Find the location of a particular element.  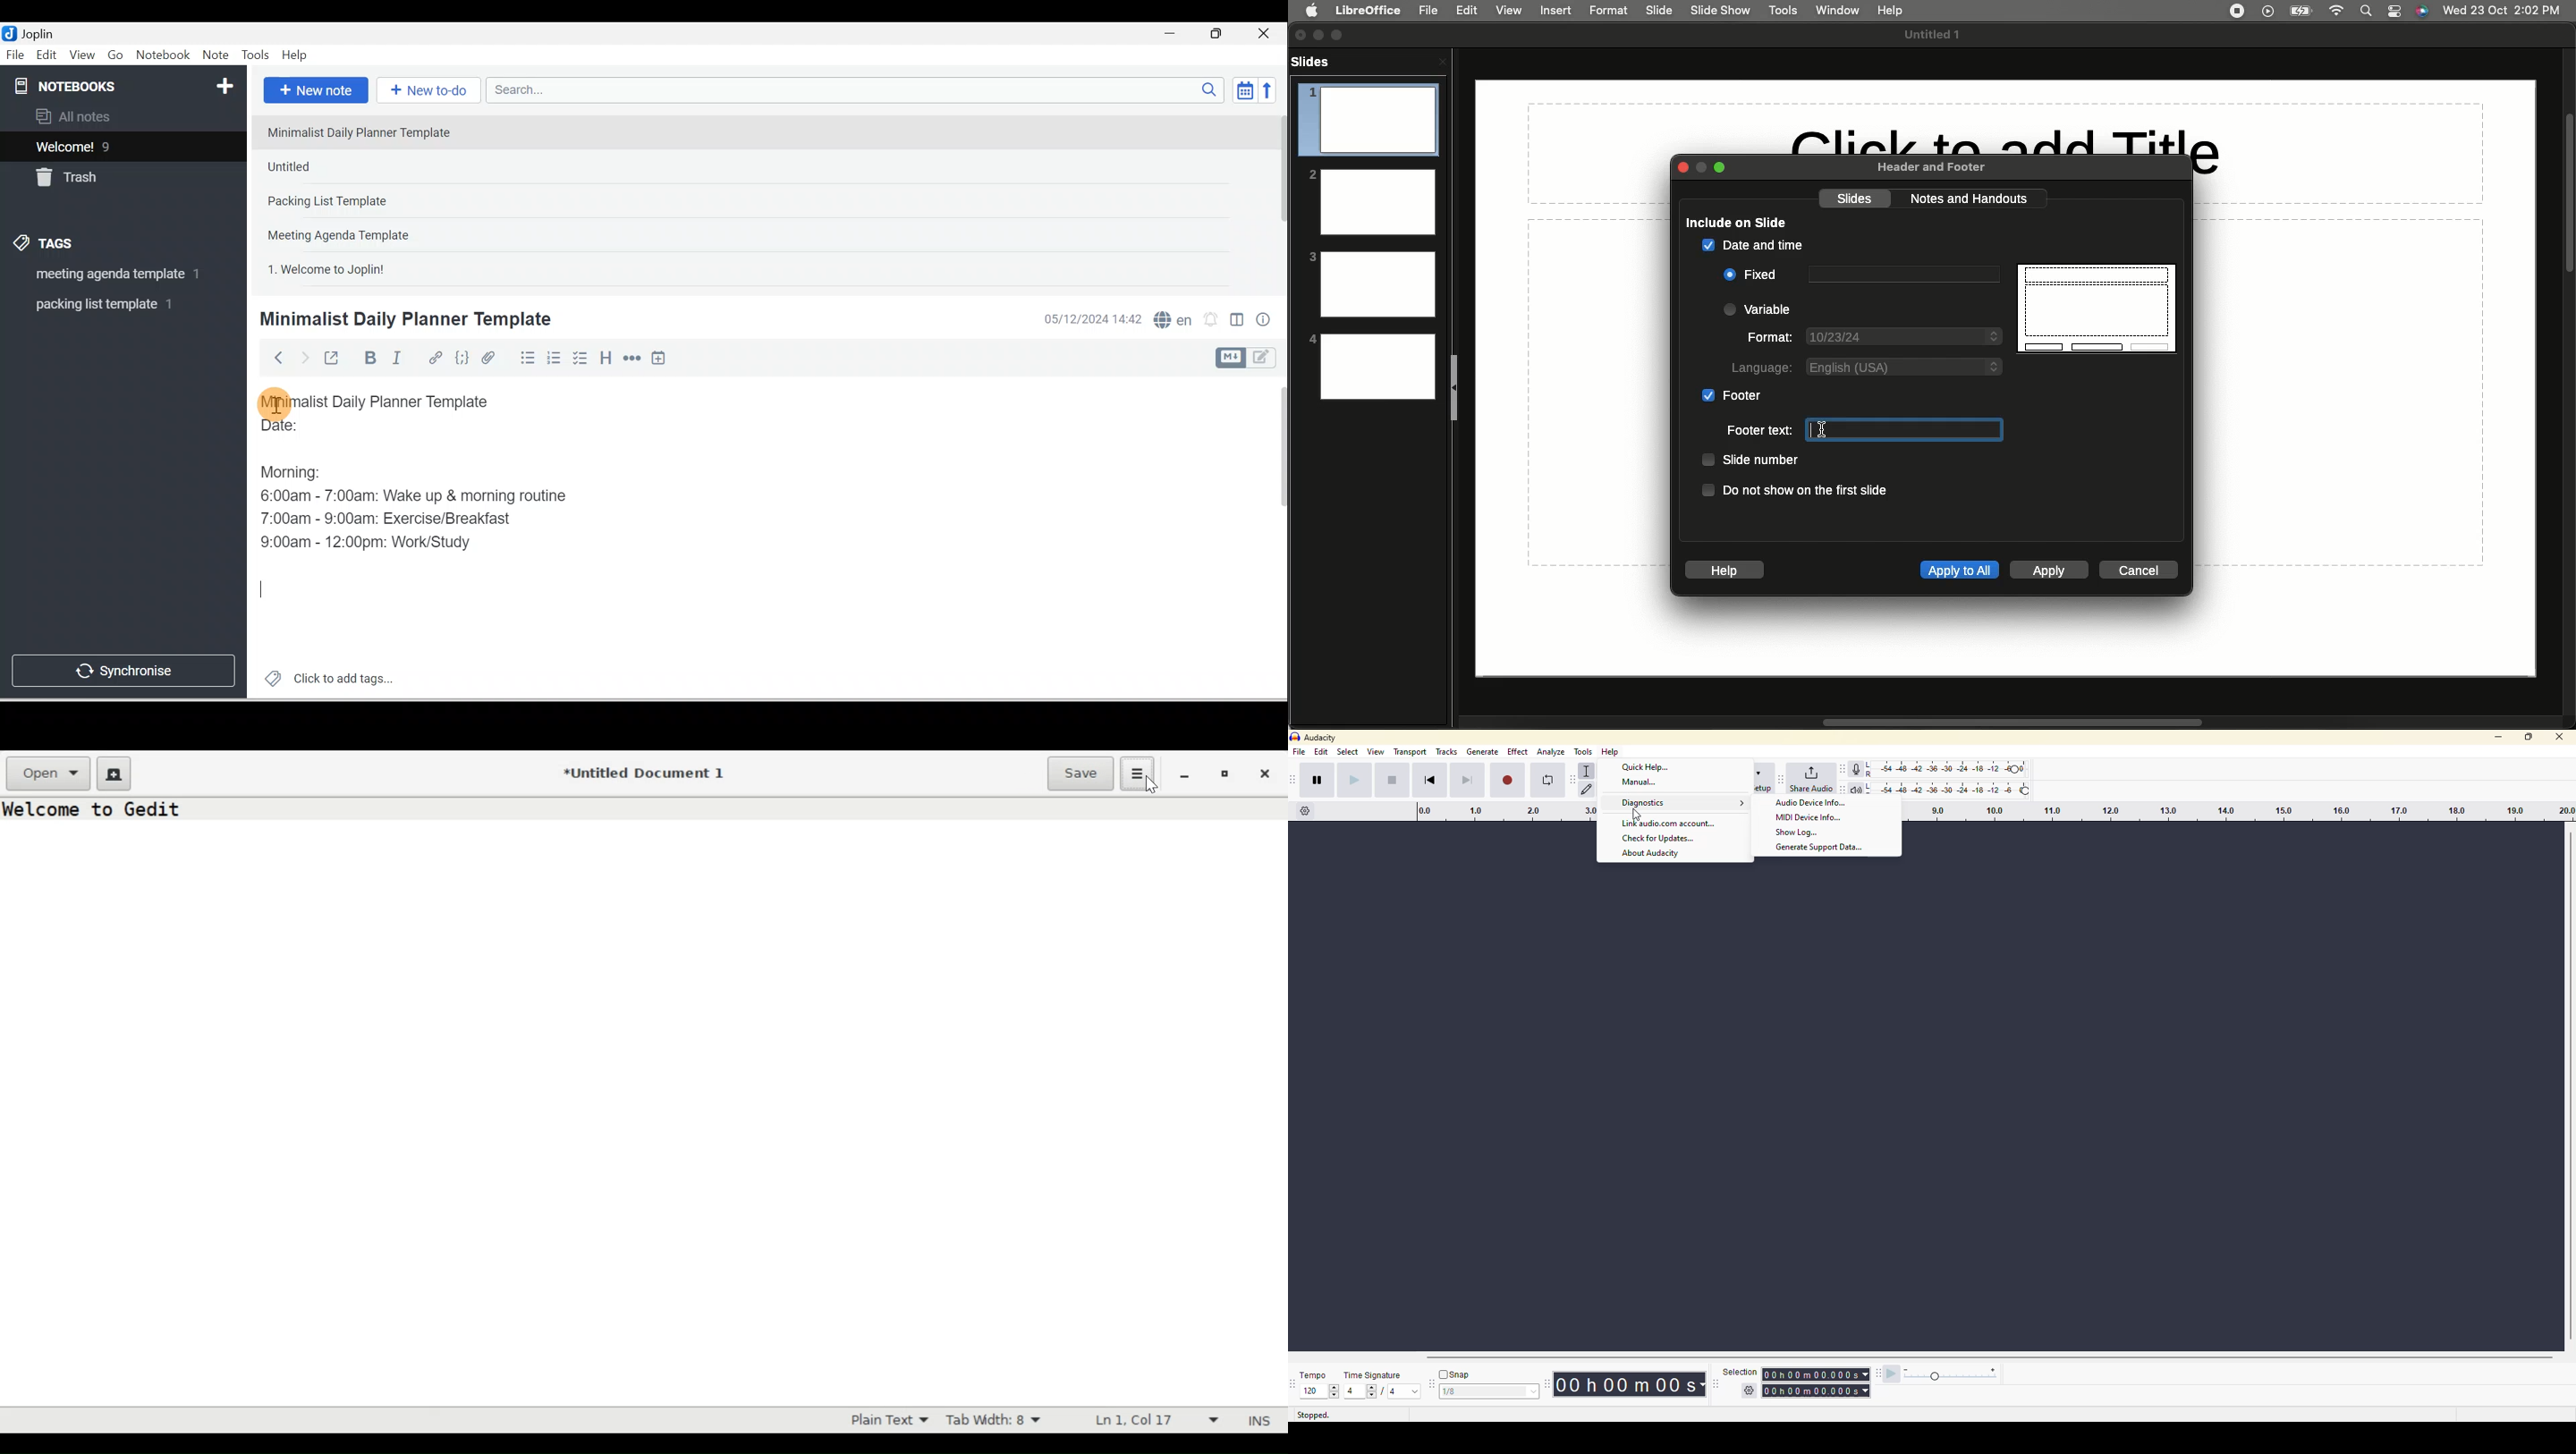

Toggle sort order is located at coordinates (1244, 89).